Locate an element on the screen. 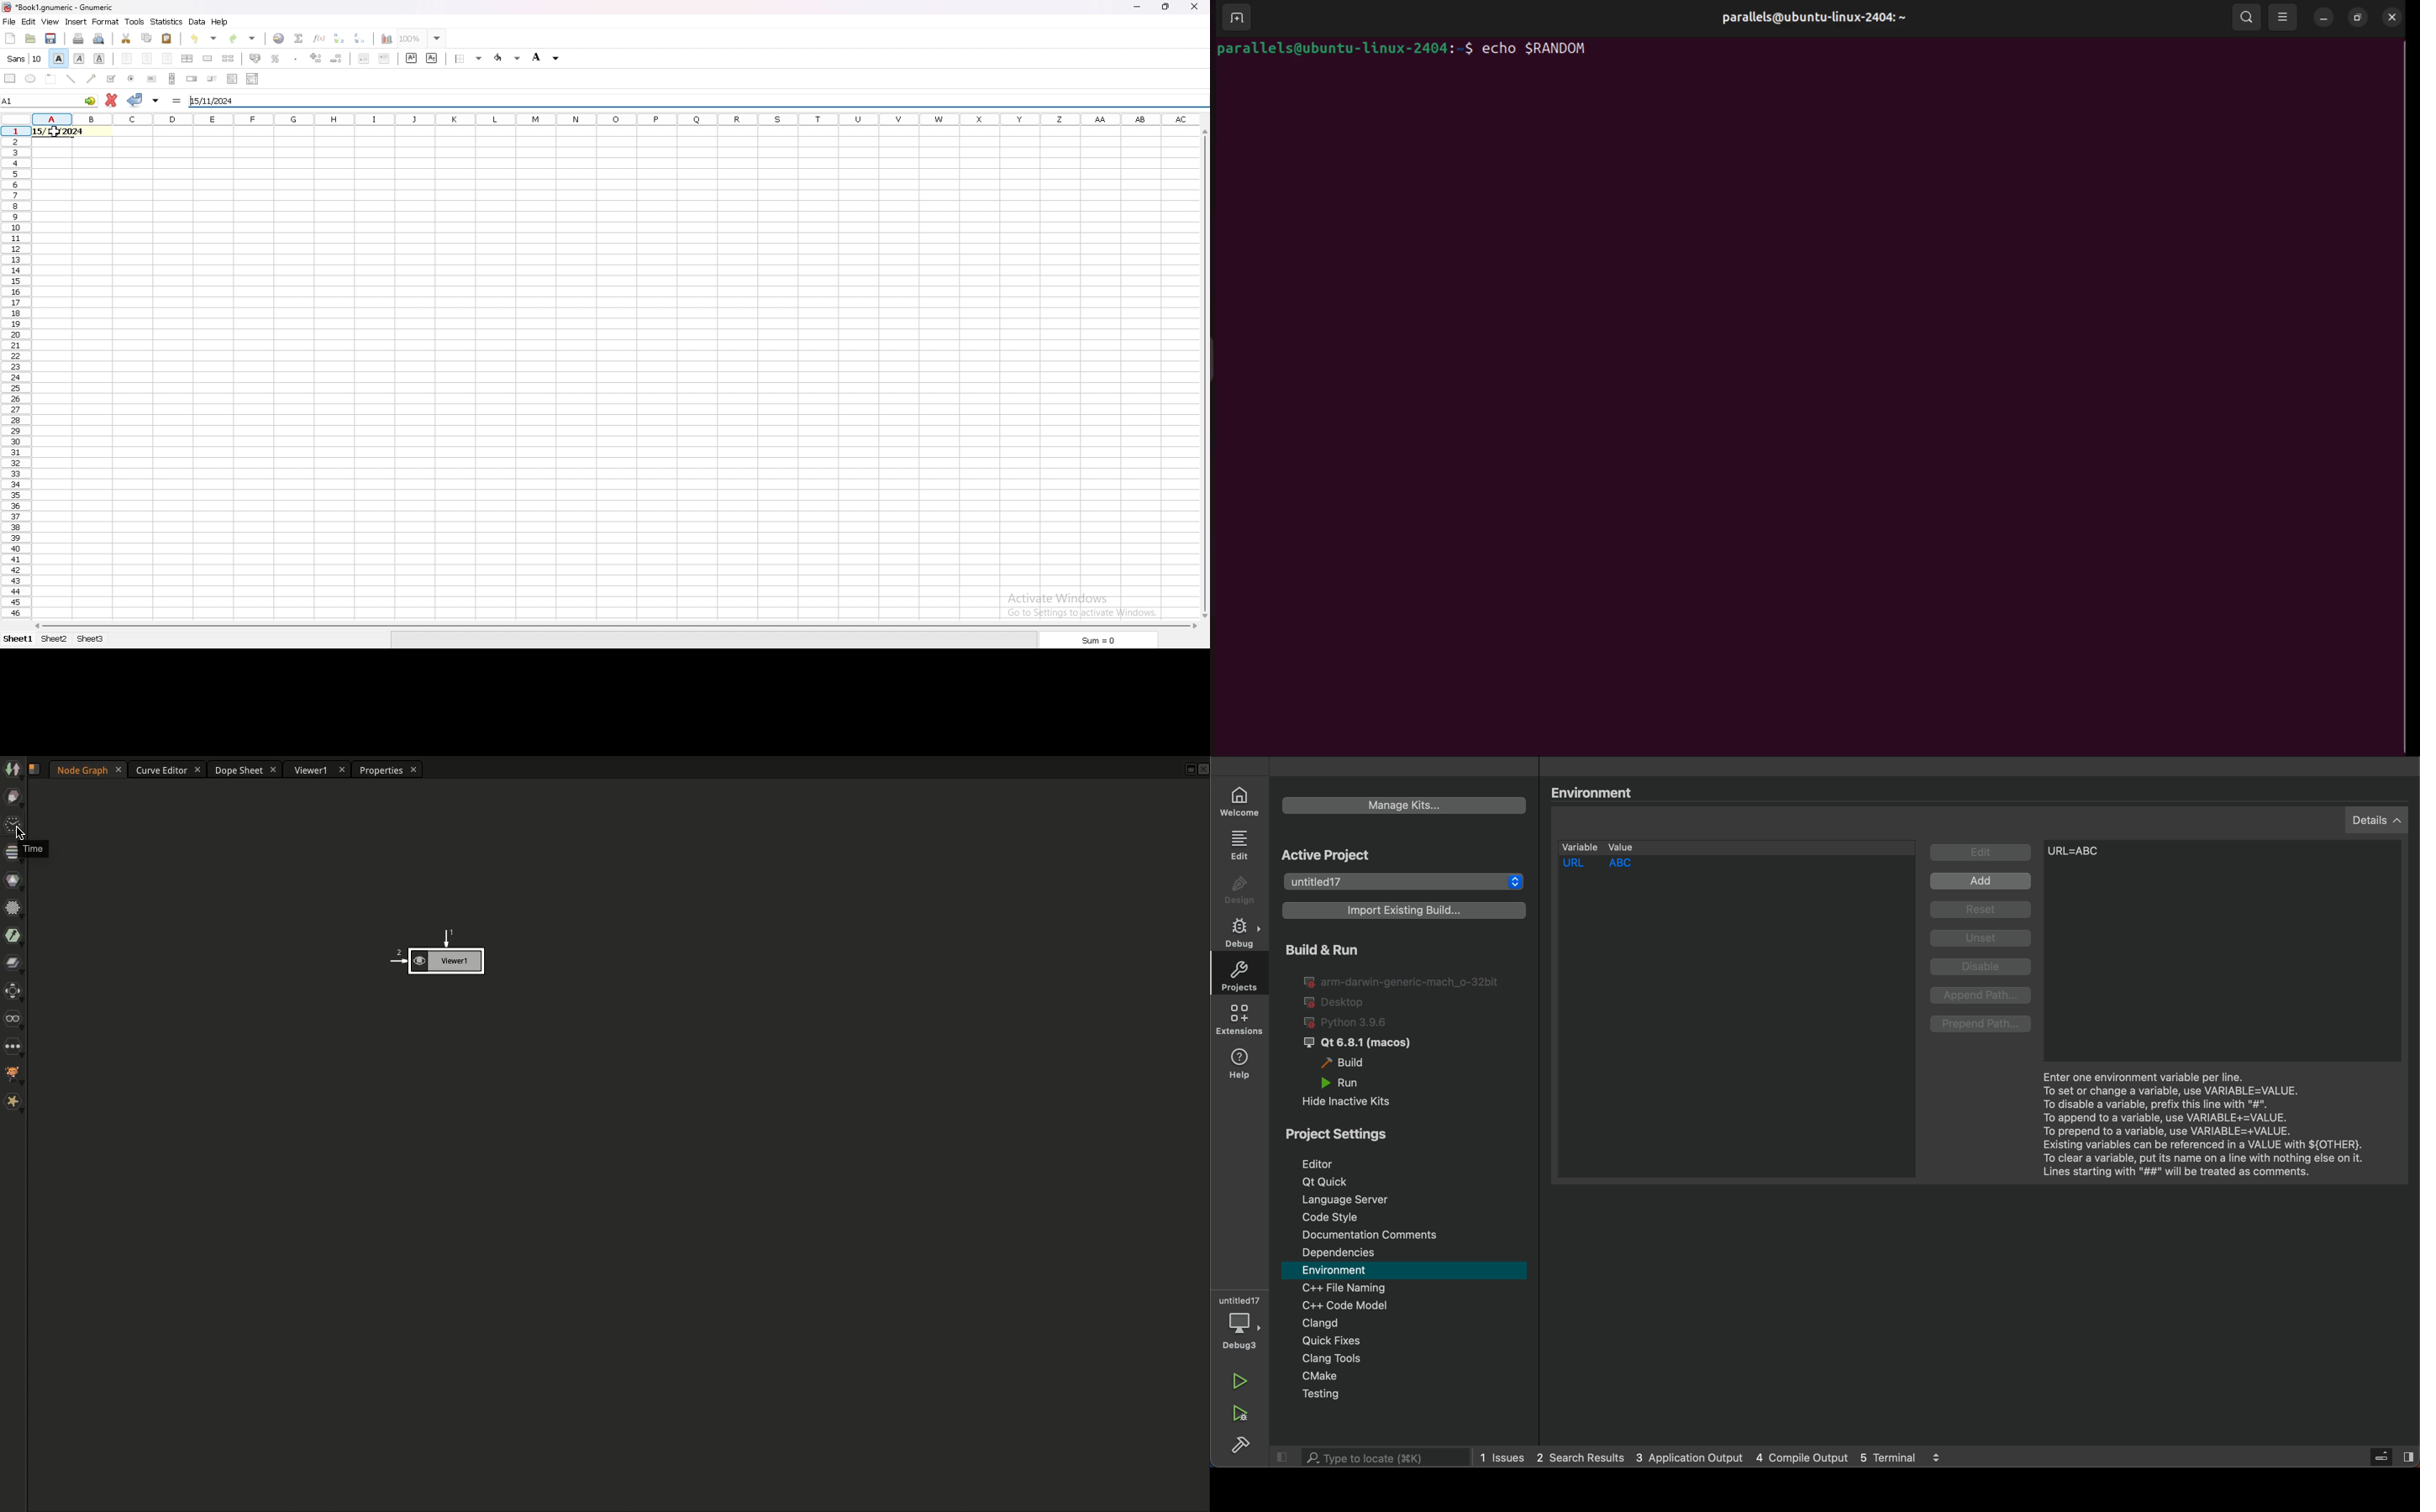 The image size is (2436, 1512). arrowed line is located at coordinates (92, 79).